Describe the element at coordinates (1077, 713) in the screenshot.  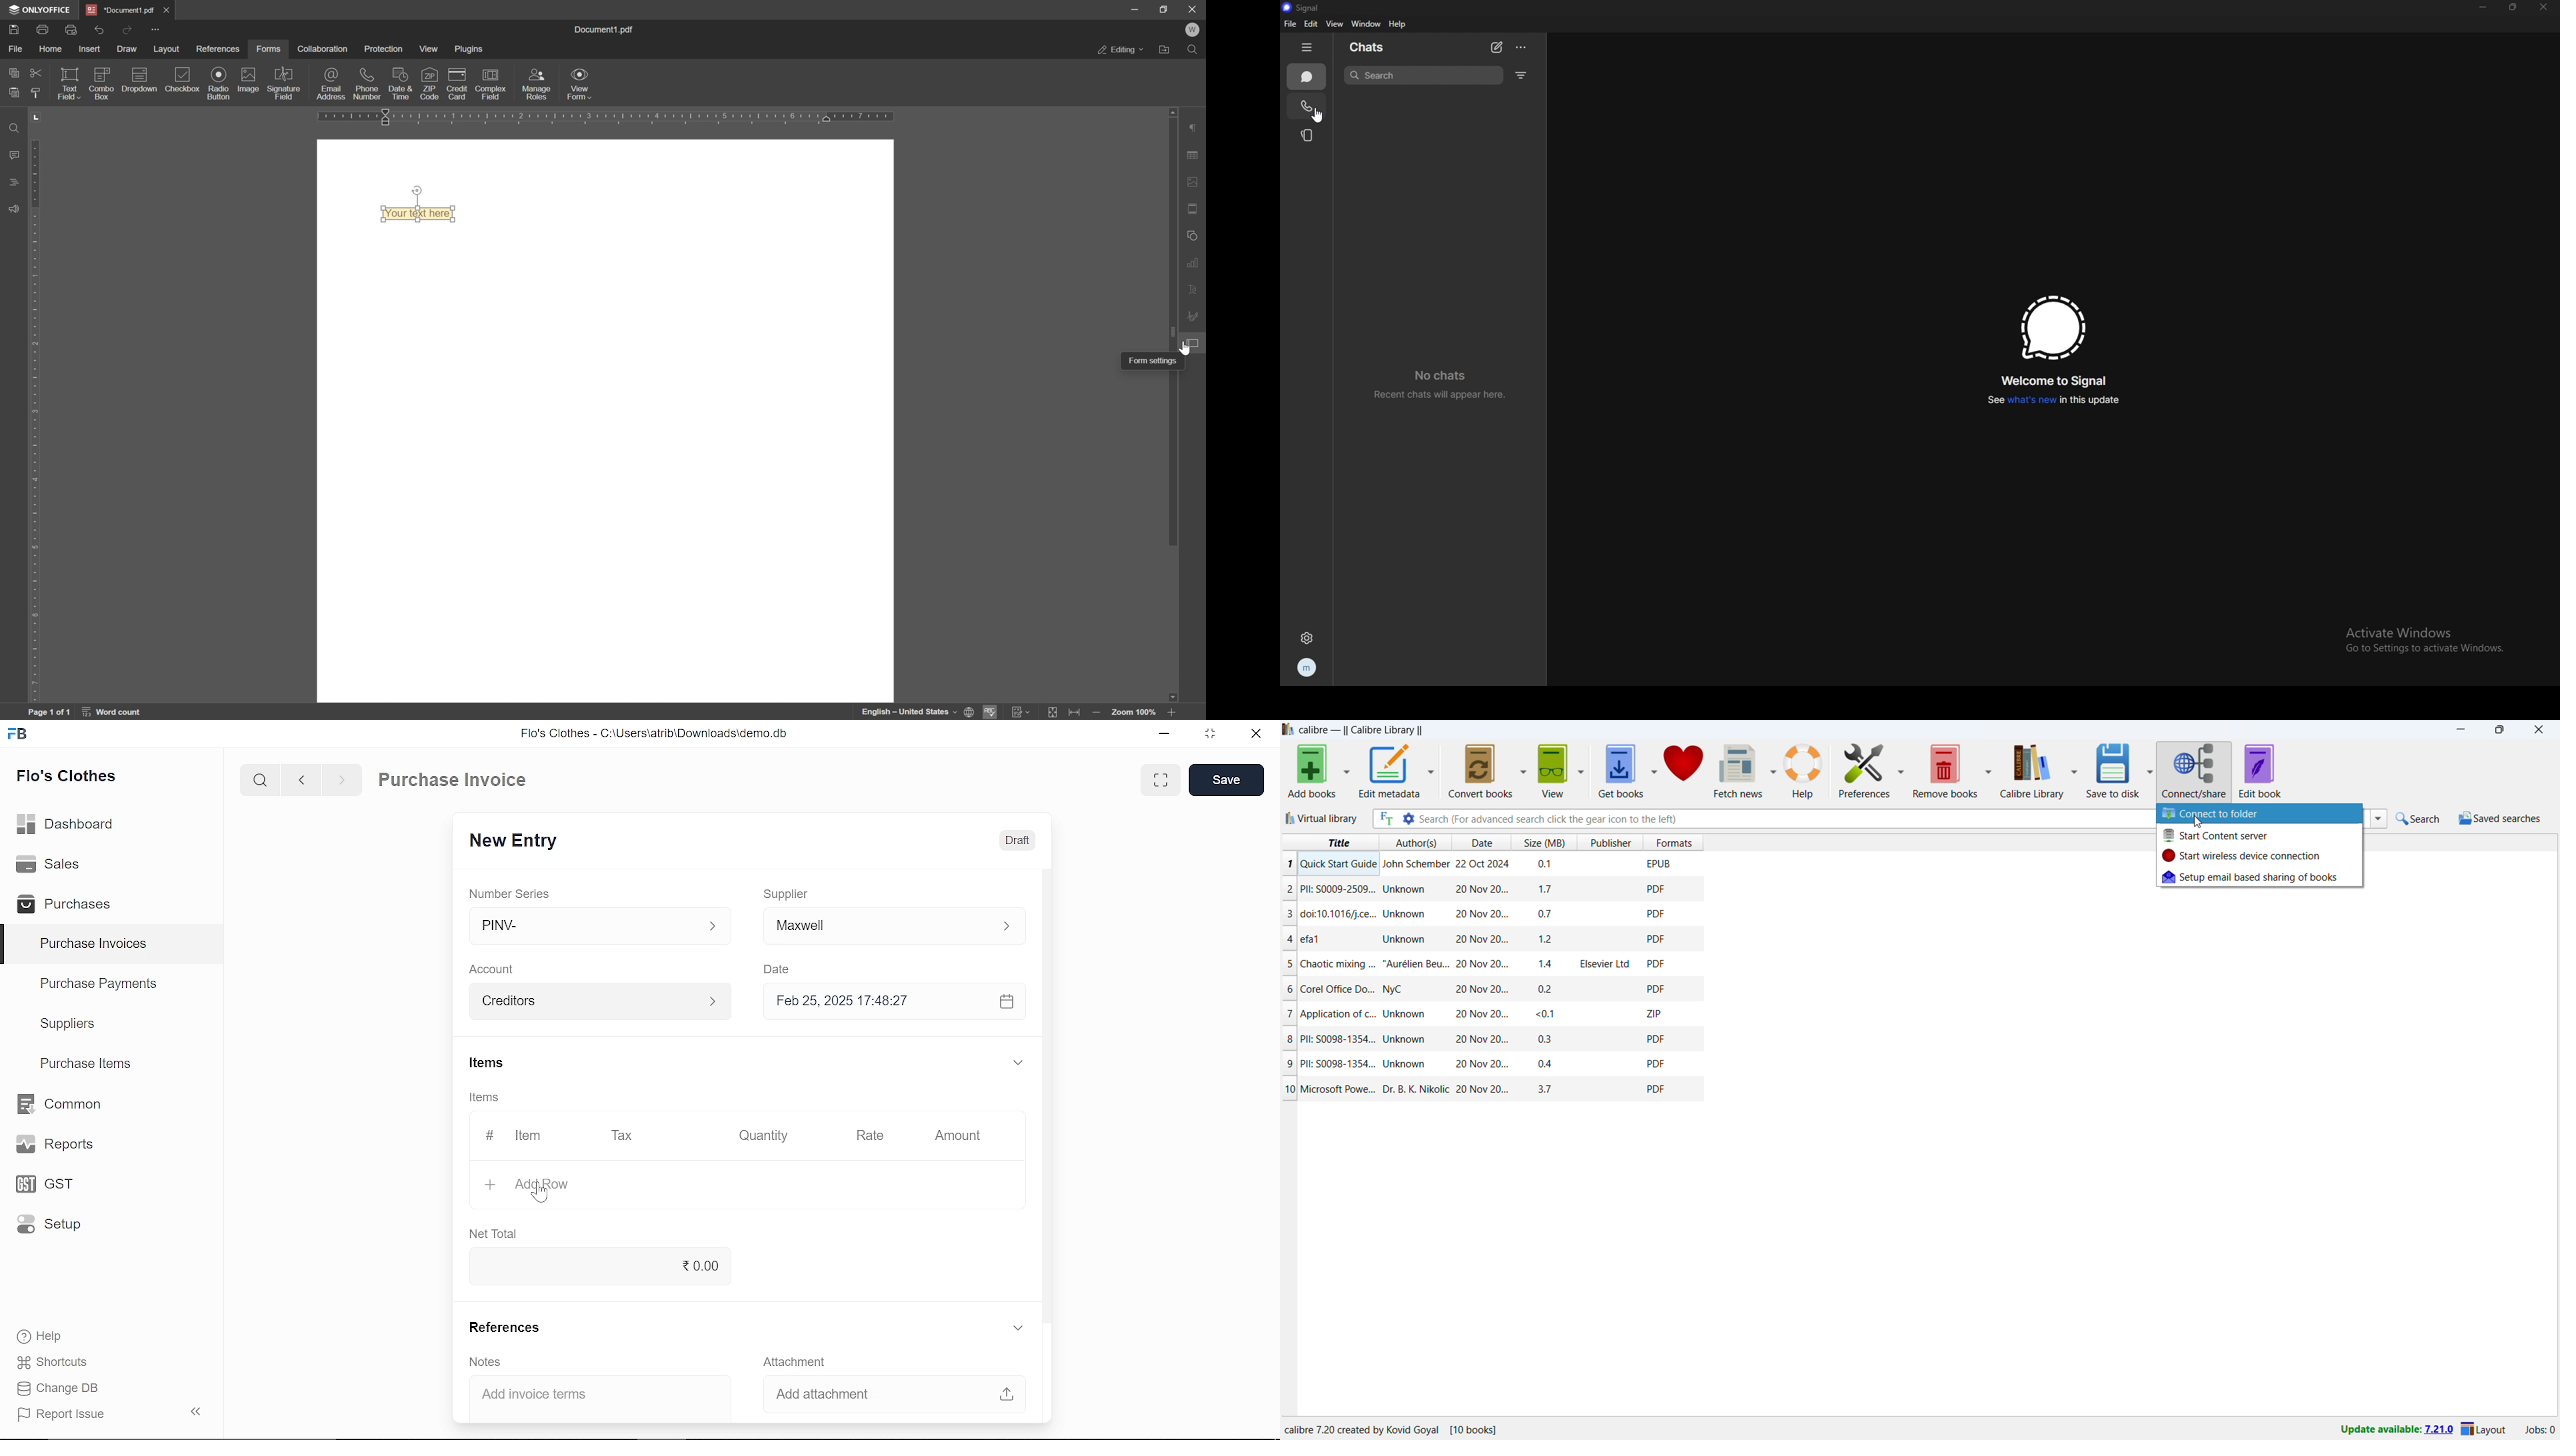
I see `fit to width` at that location.